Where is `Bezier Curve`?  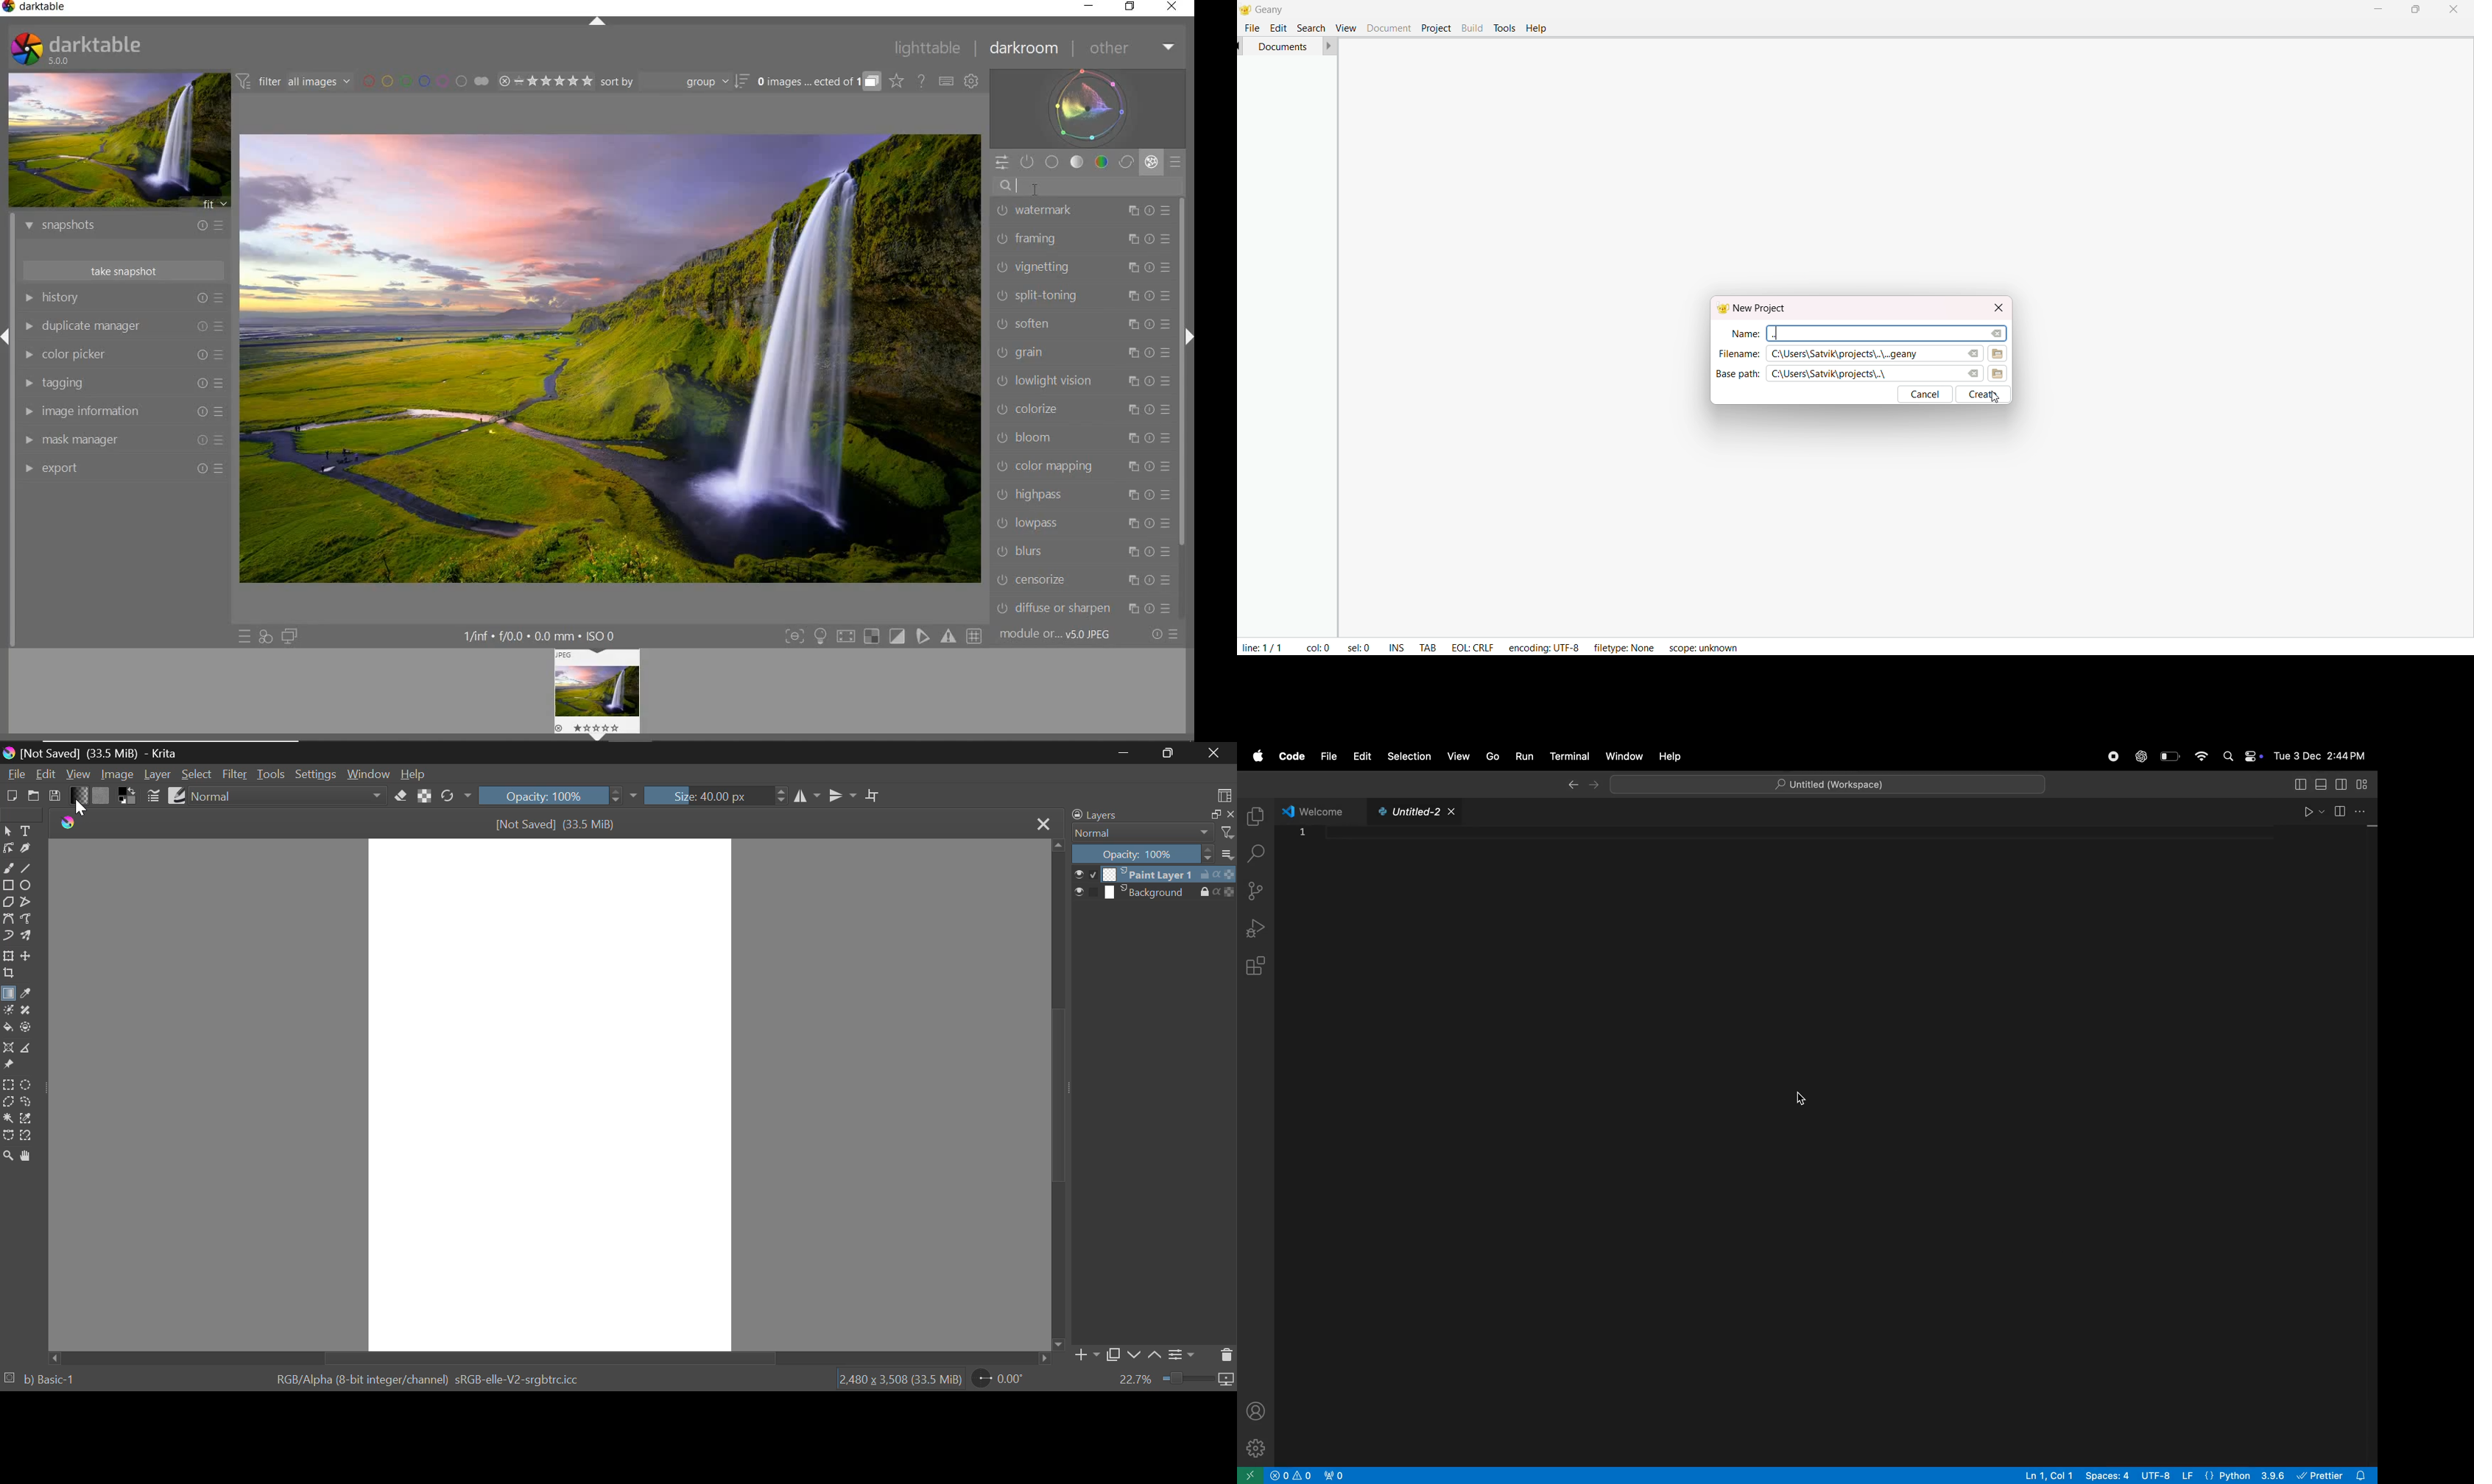
Bezier Curve is located at coordinates (8, 918).